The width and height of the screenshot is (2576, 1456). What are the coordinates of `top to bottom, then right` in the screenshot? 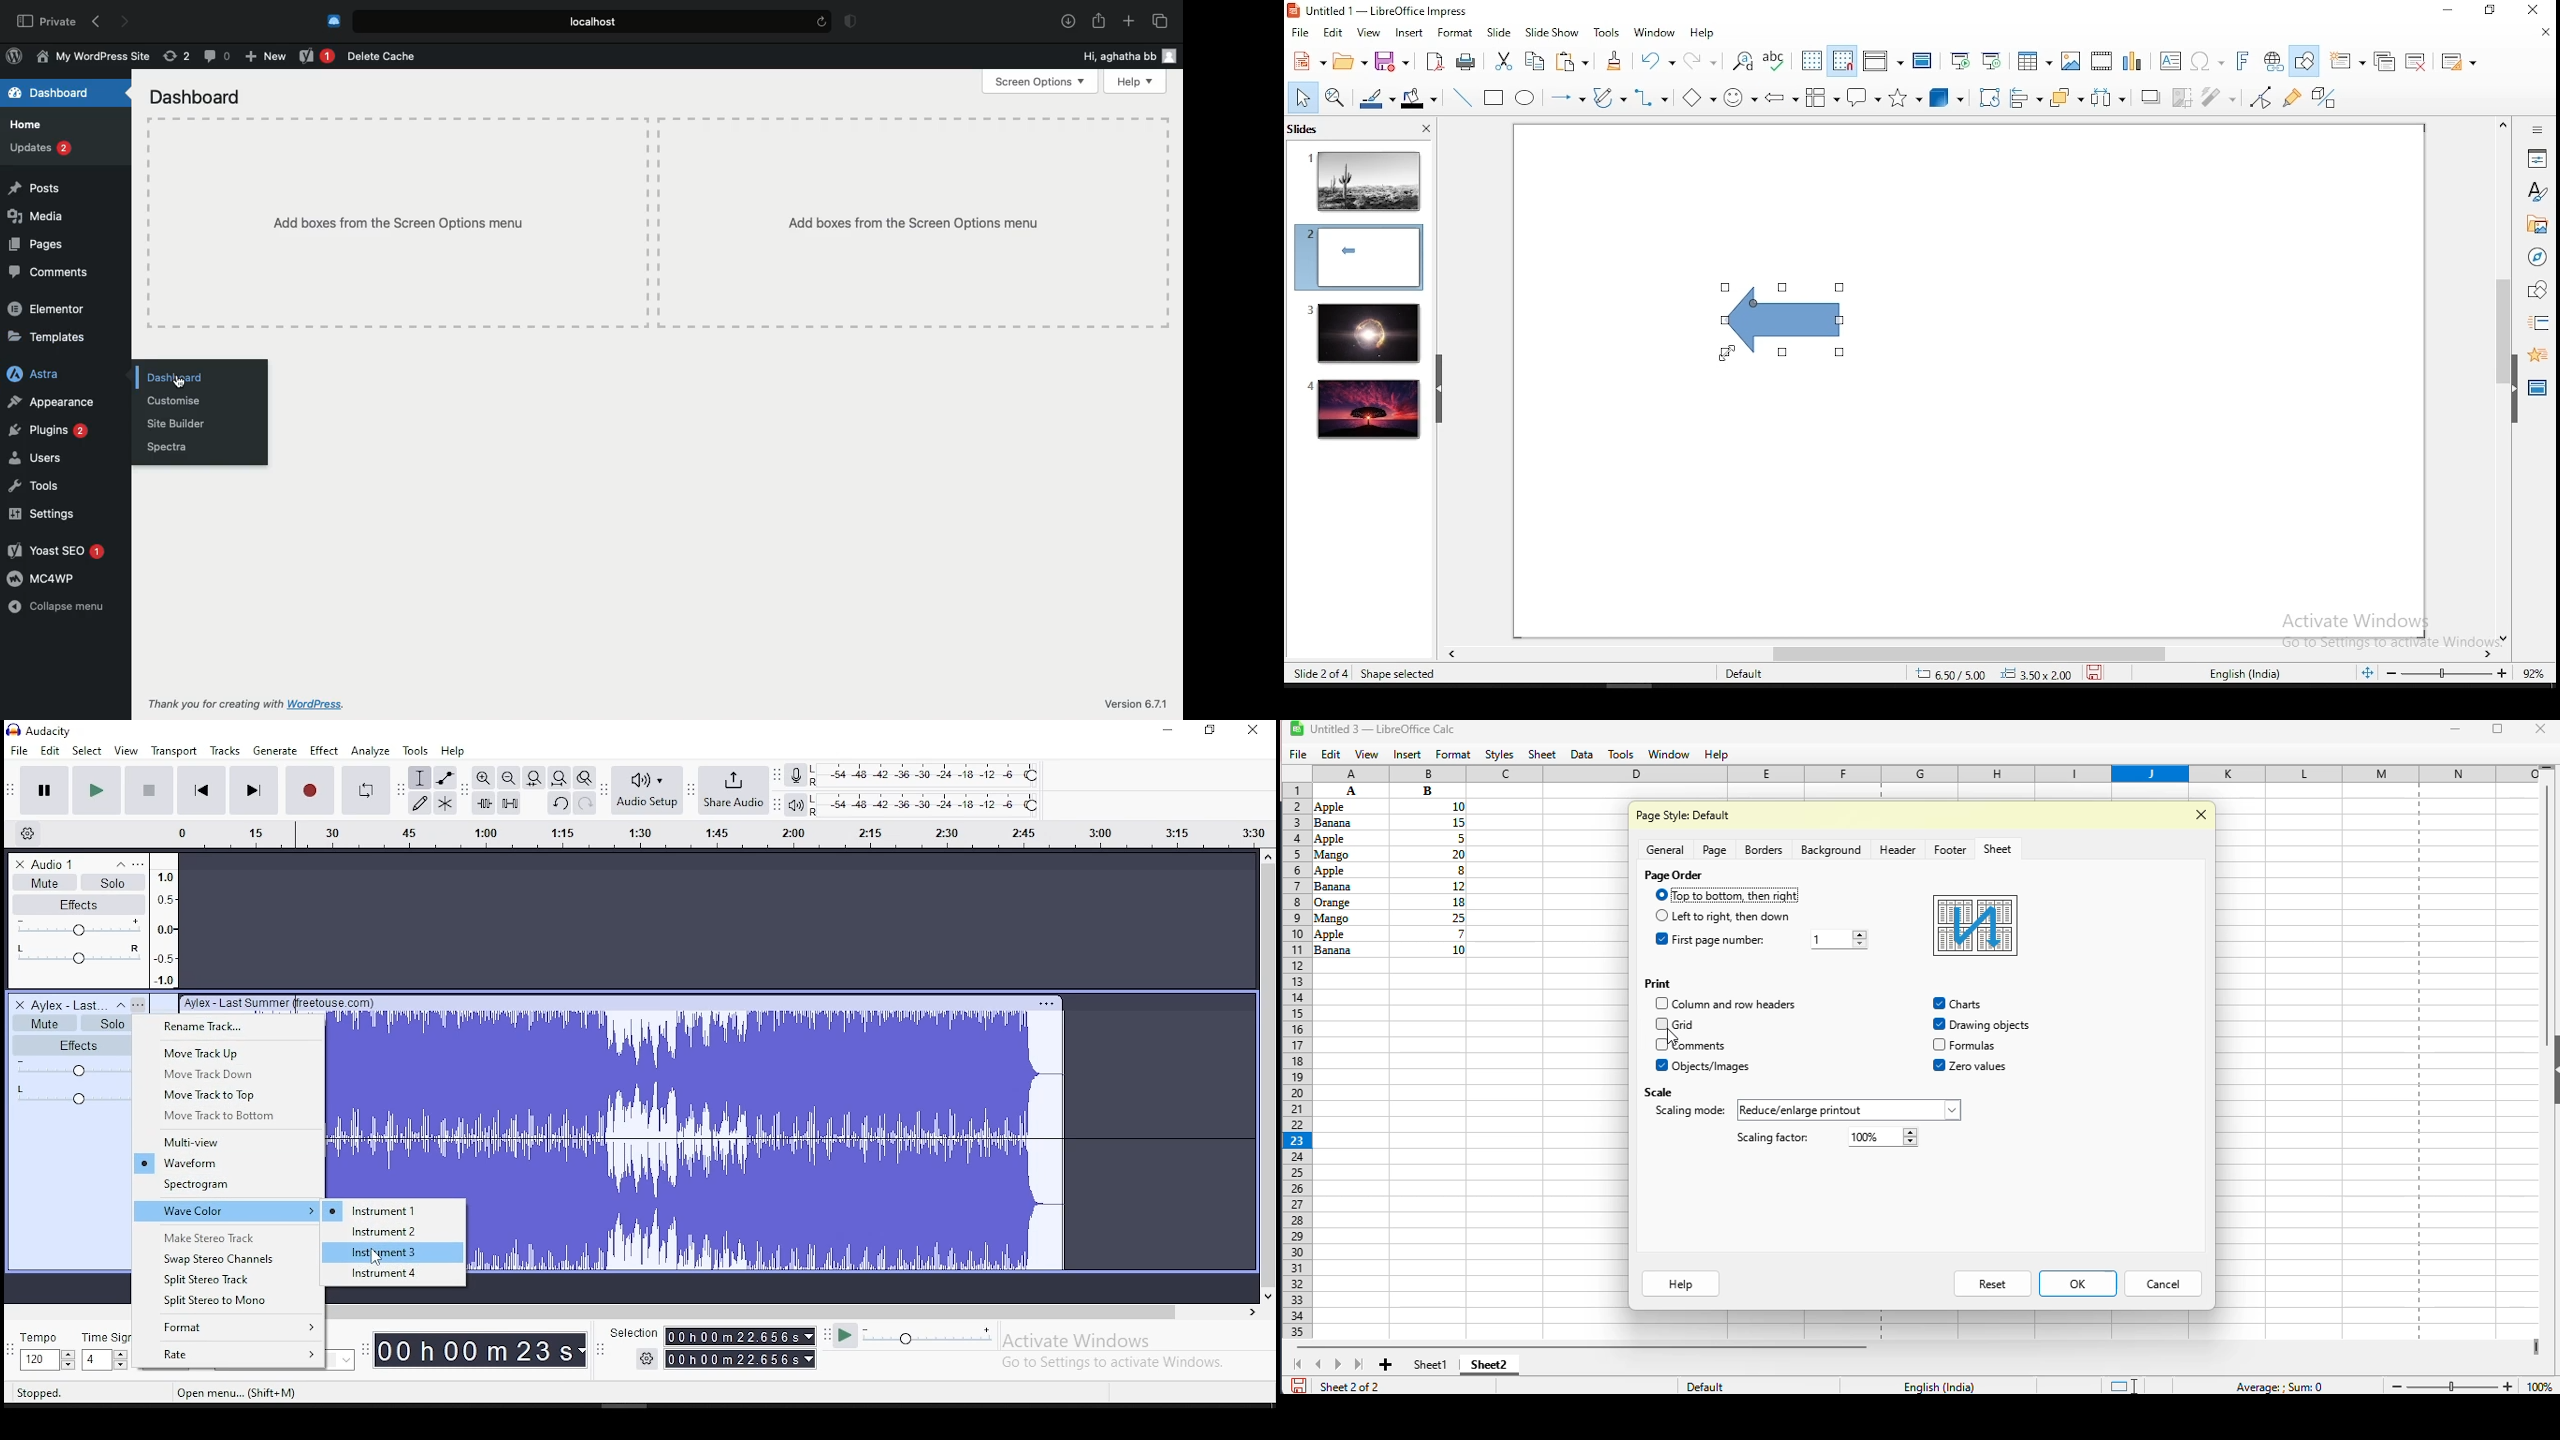 It's located at (1736, 895).